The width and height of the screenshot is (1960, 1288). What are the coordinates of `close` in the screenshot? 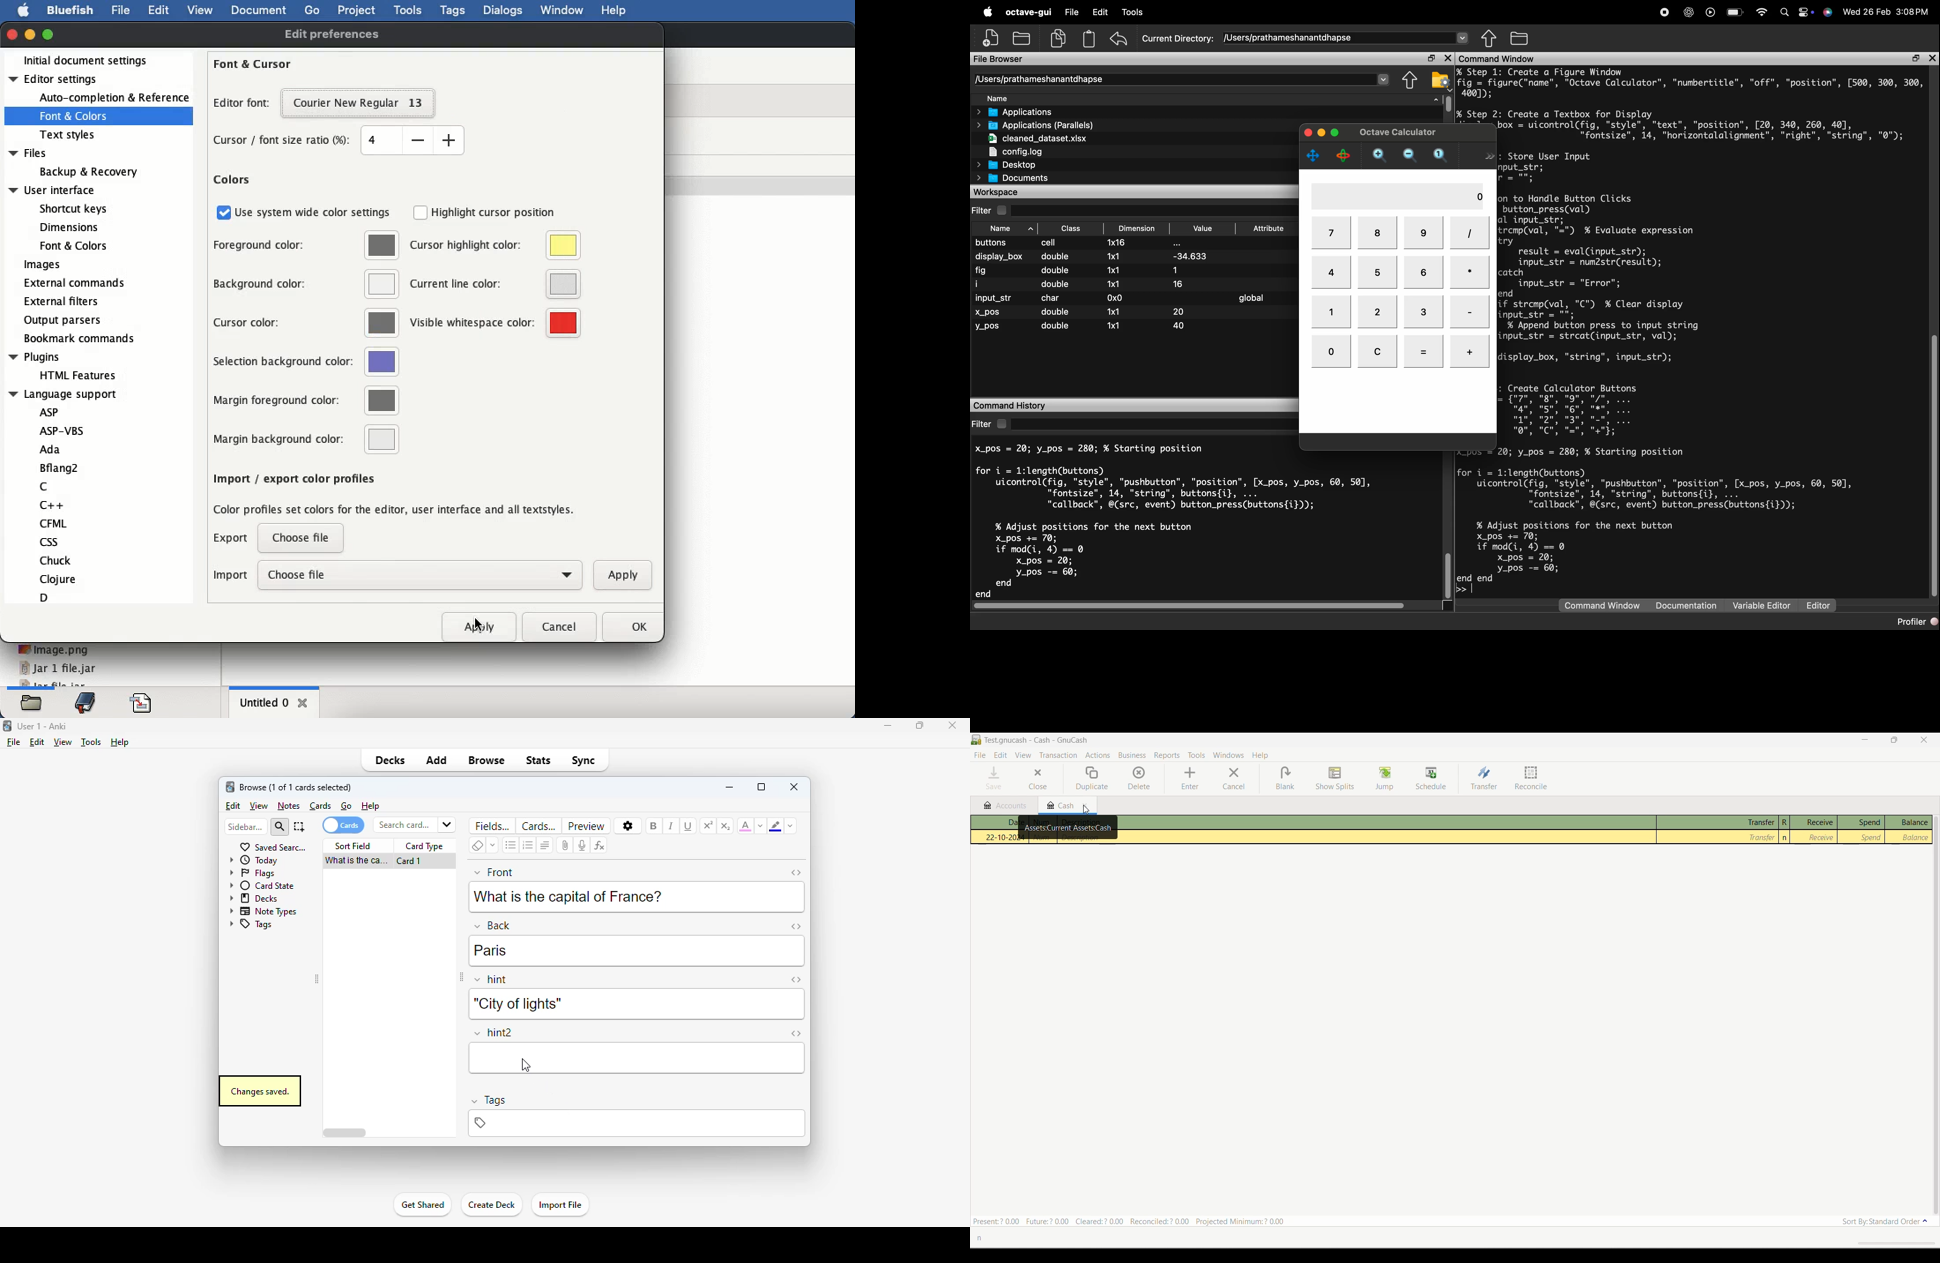 It's located at (952, 725).